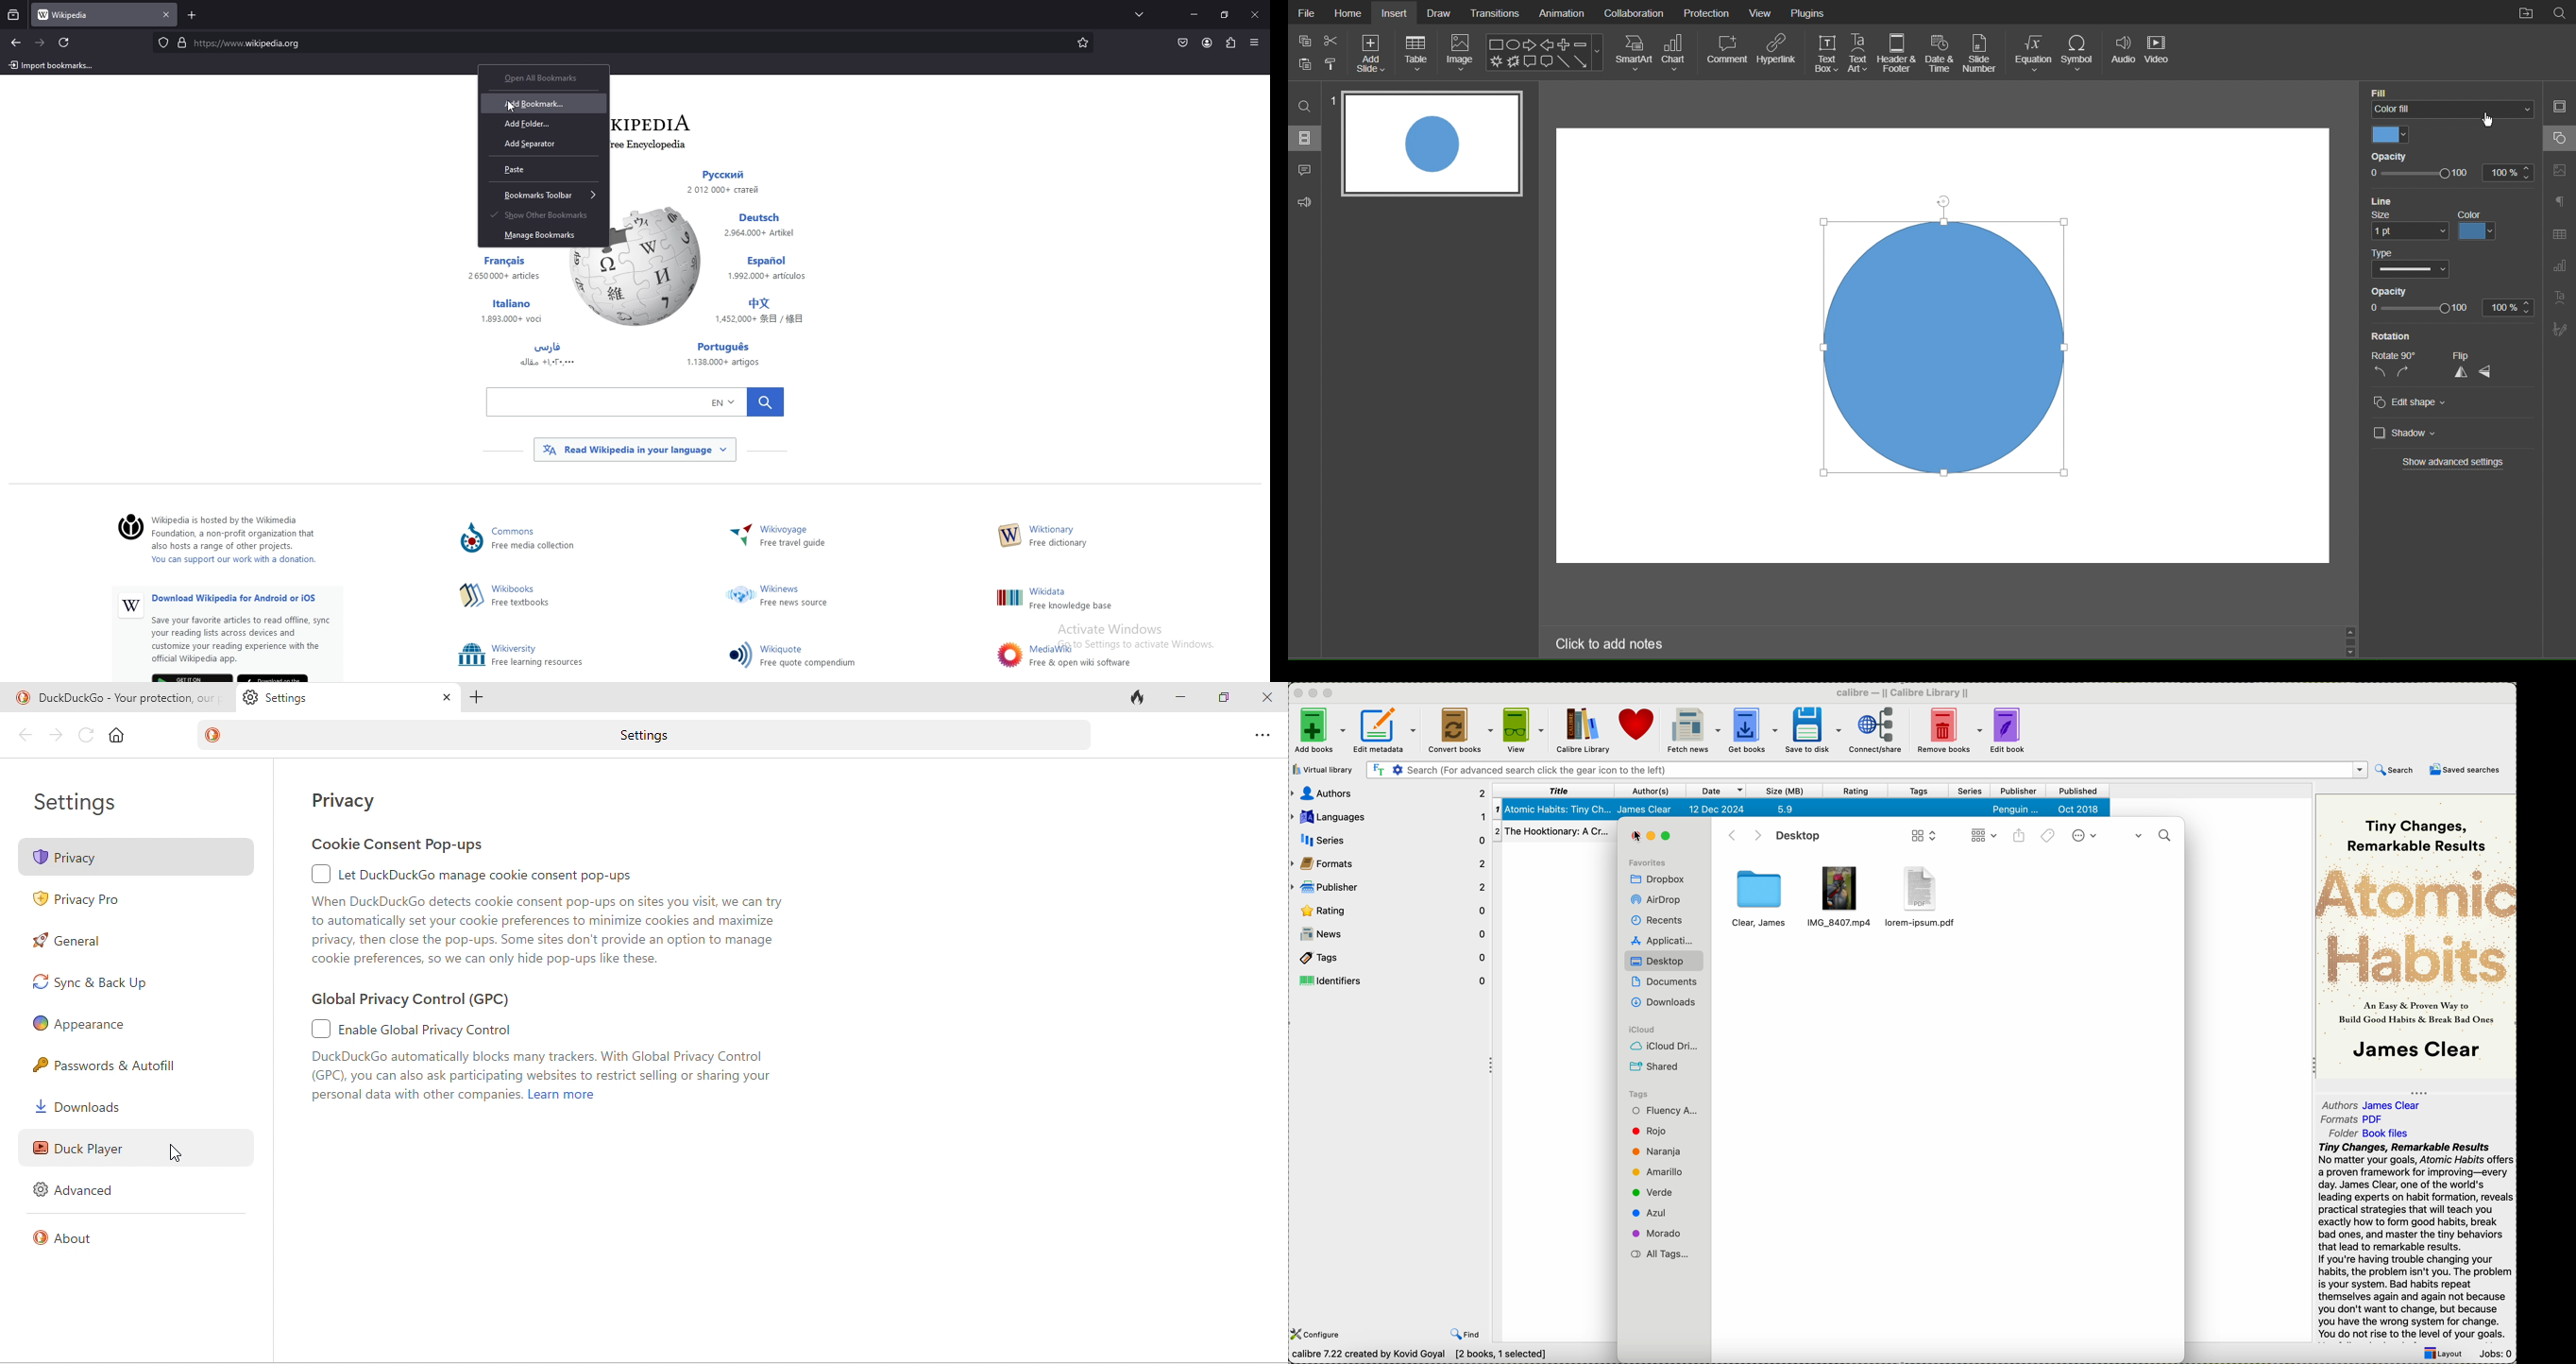 The image size is (2576, 1372). I want to click on , so click(512, 312).